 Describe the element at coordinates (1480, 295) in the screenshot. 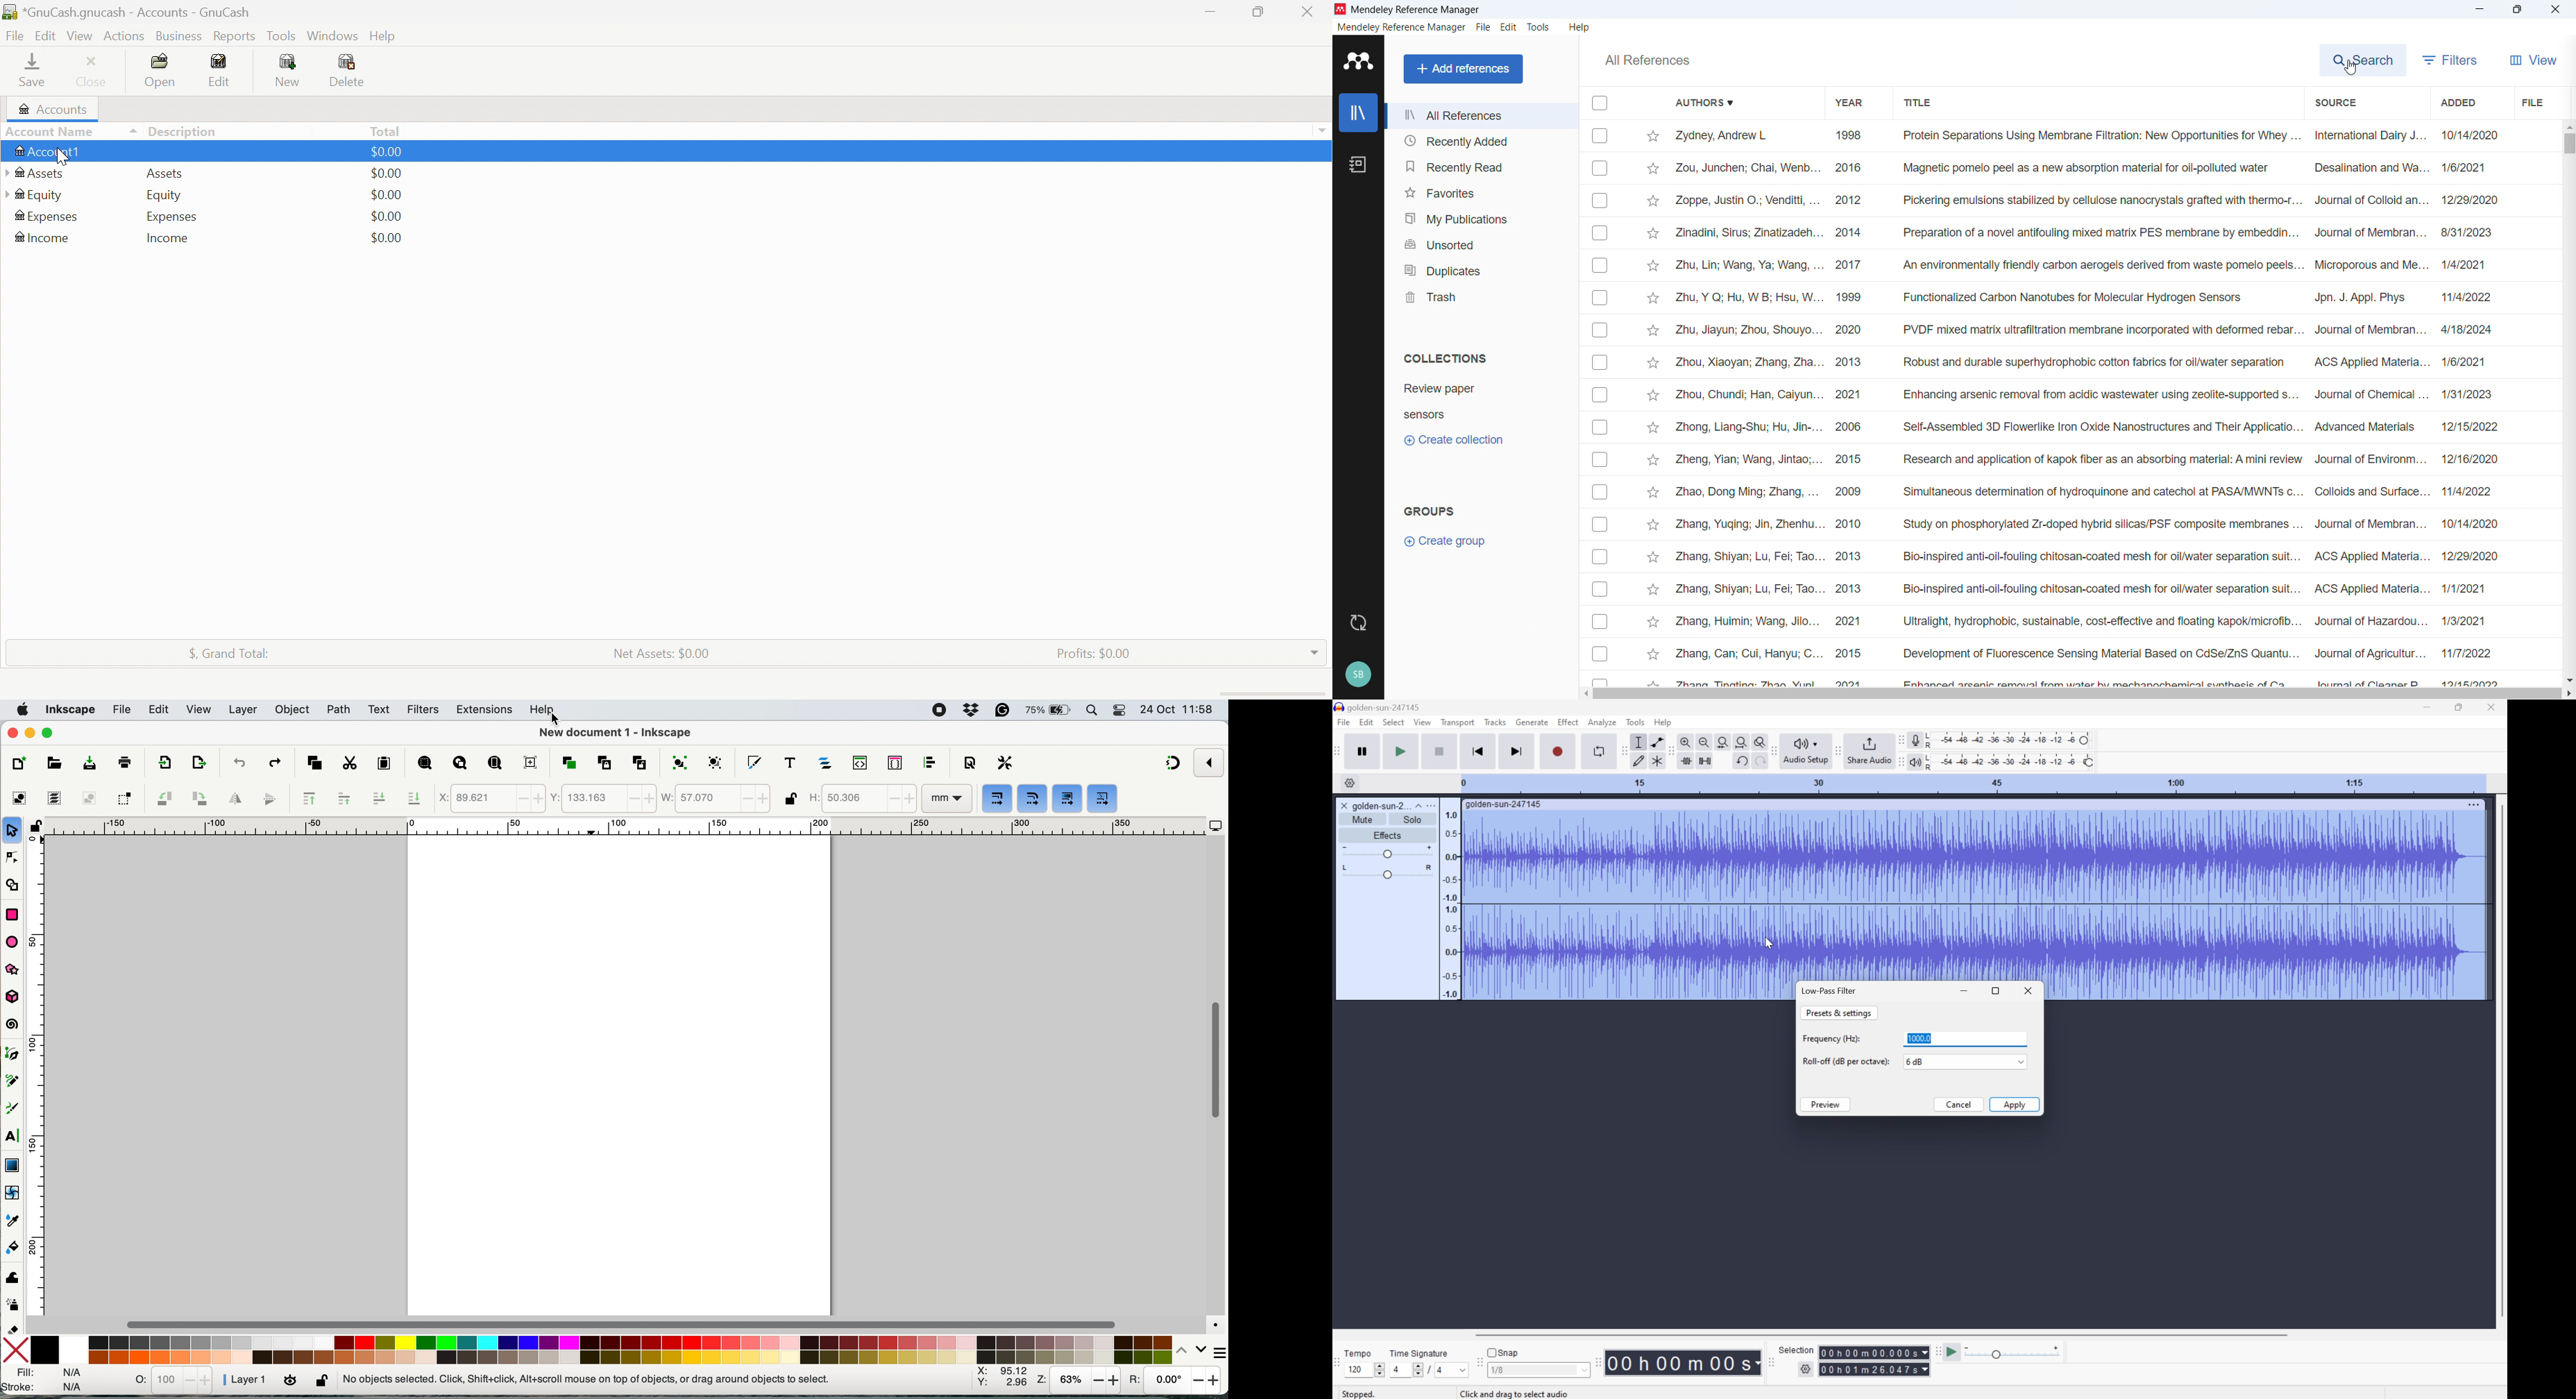

I see `Trash ` at that location.